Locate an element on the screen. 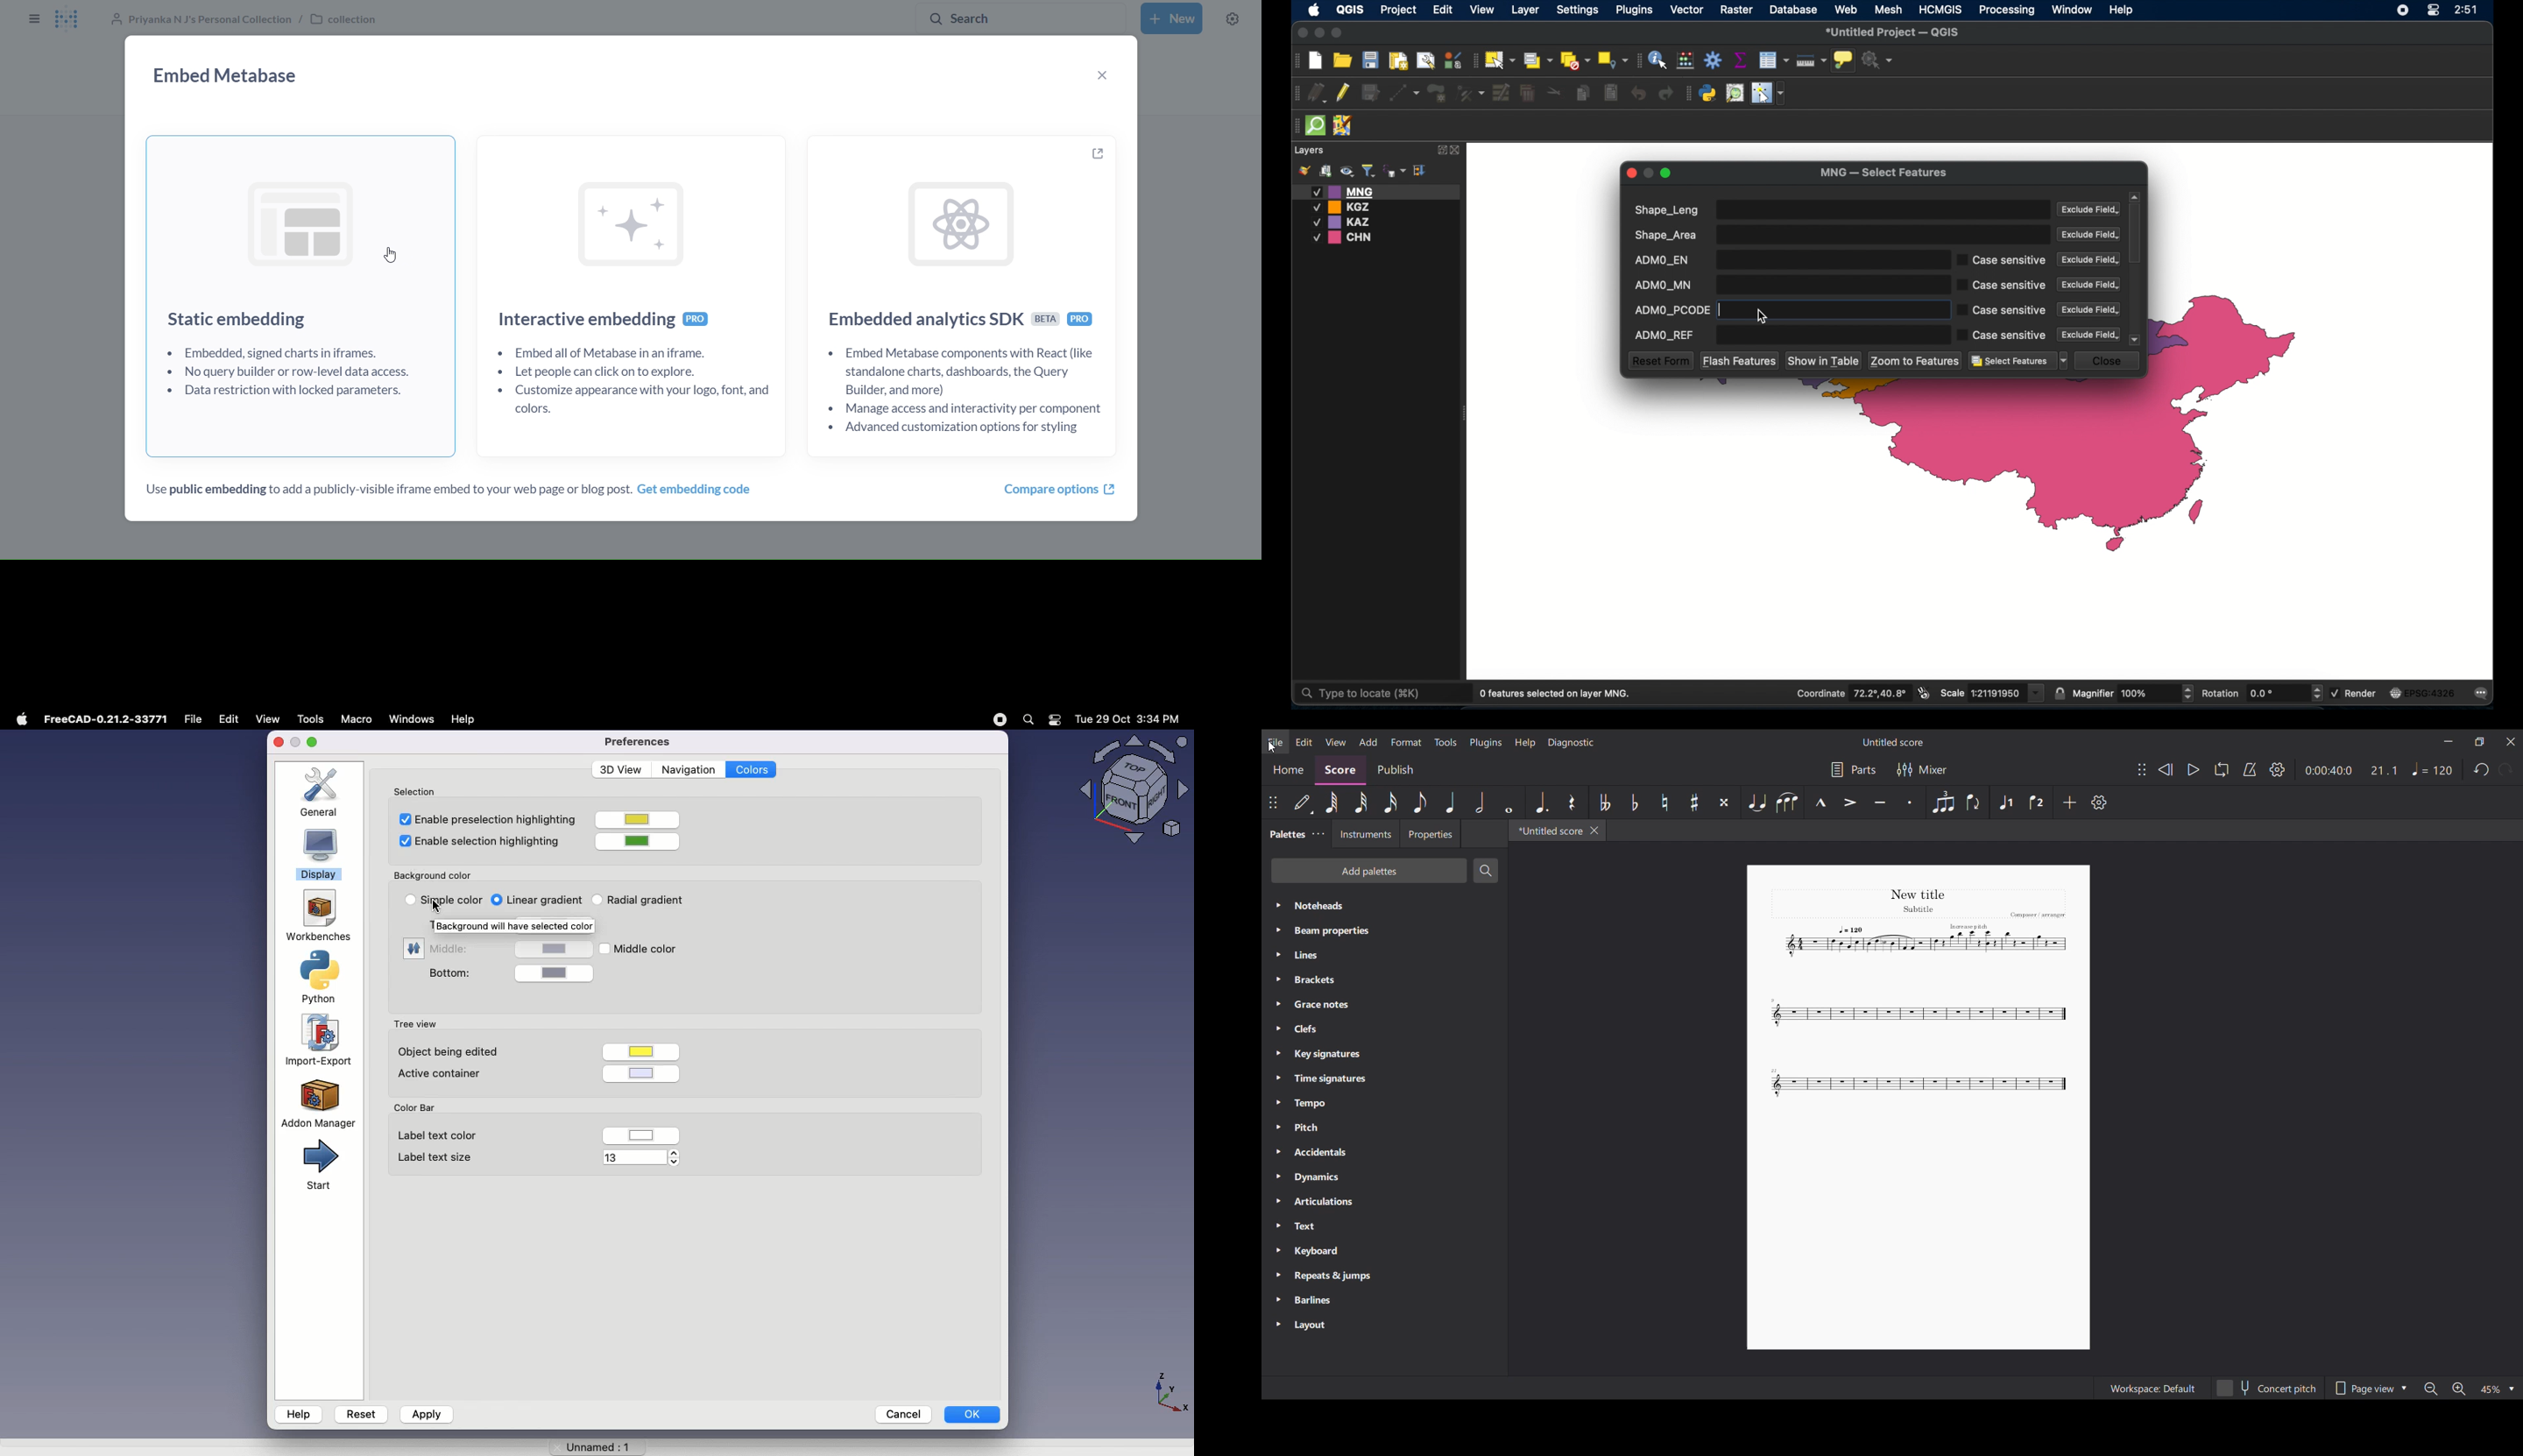  exclude field is located at coordinates (2090, 334).